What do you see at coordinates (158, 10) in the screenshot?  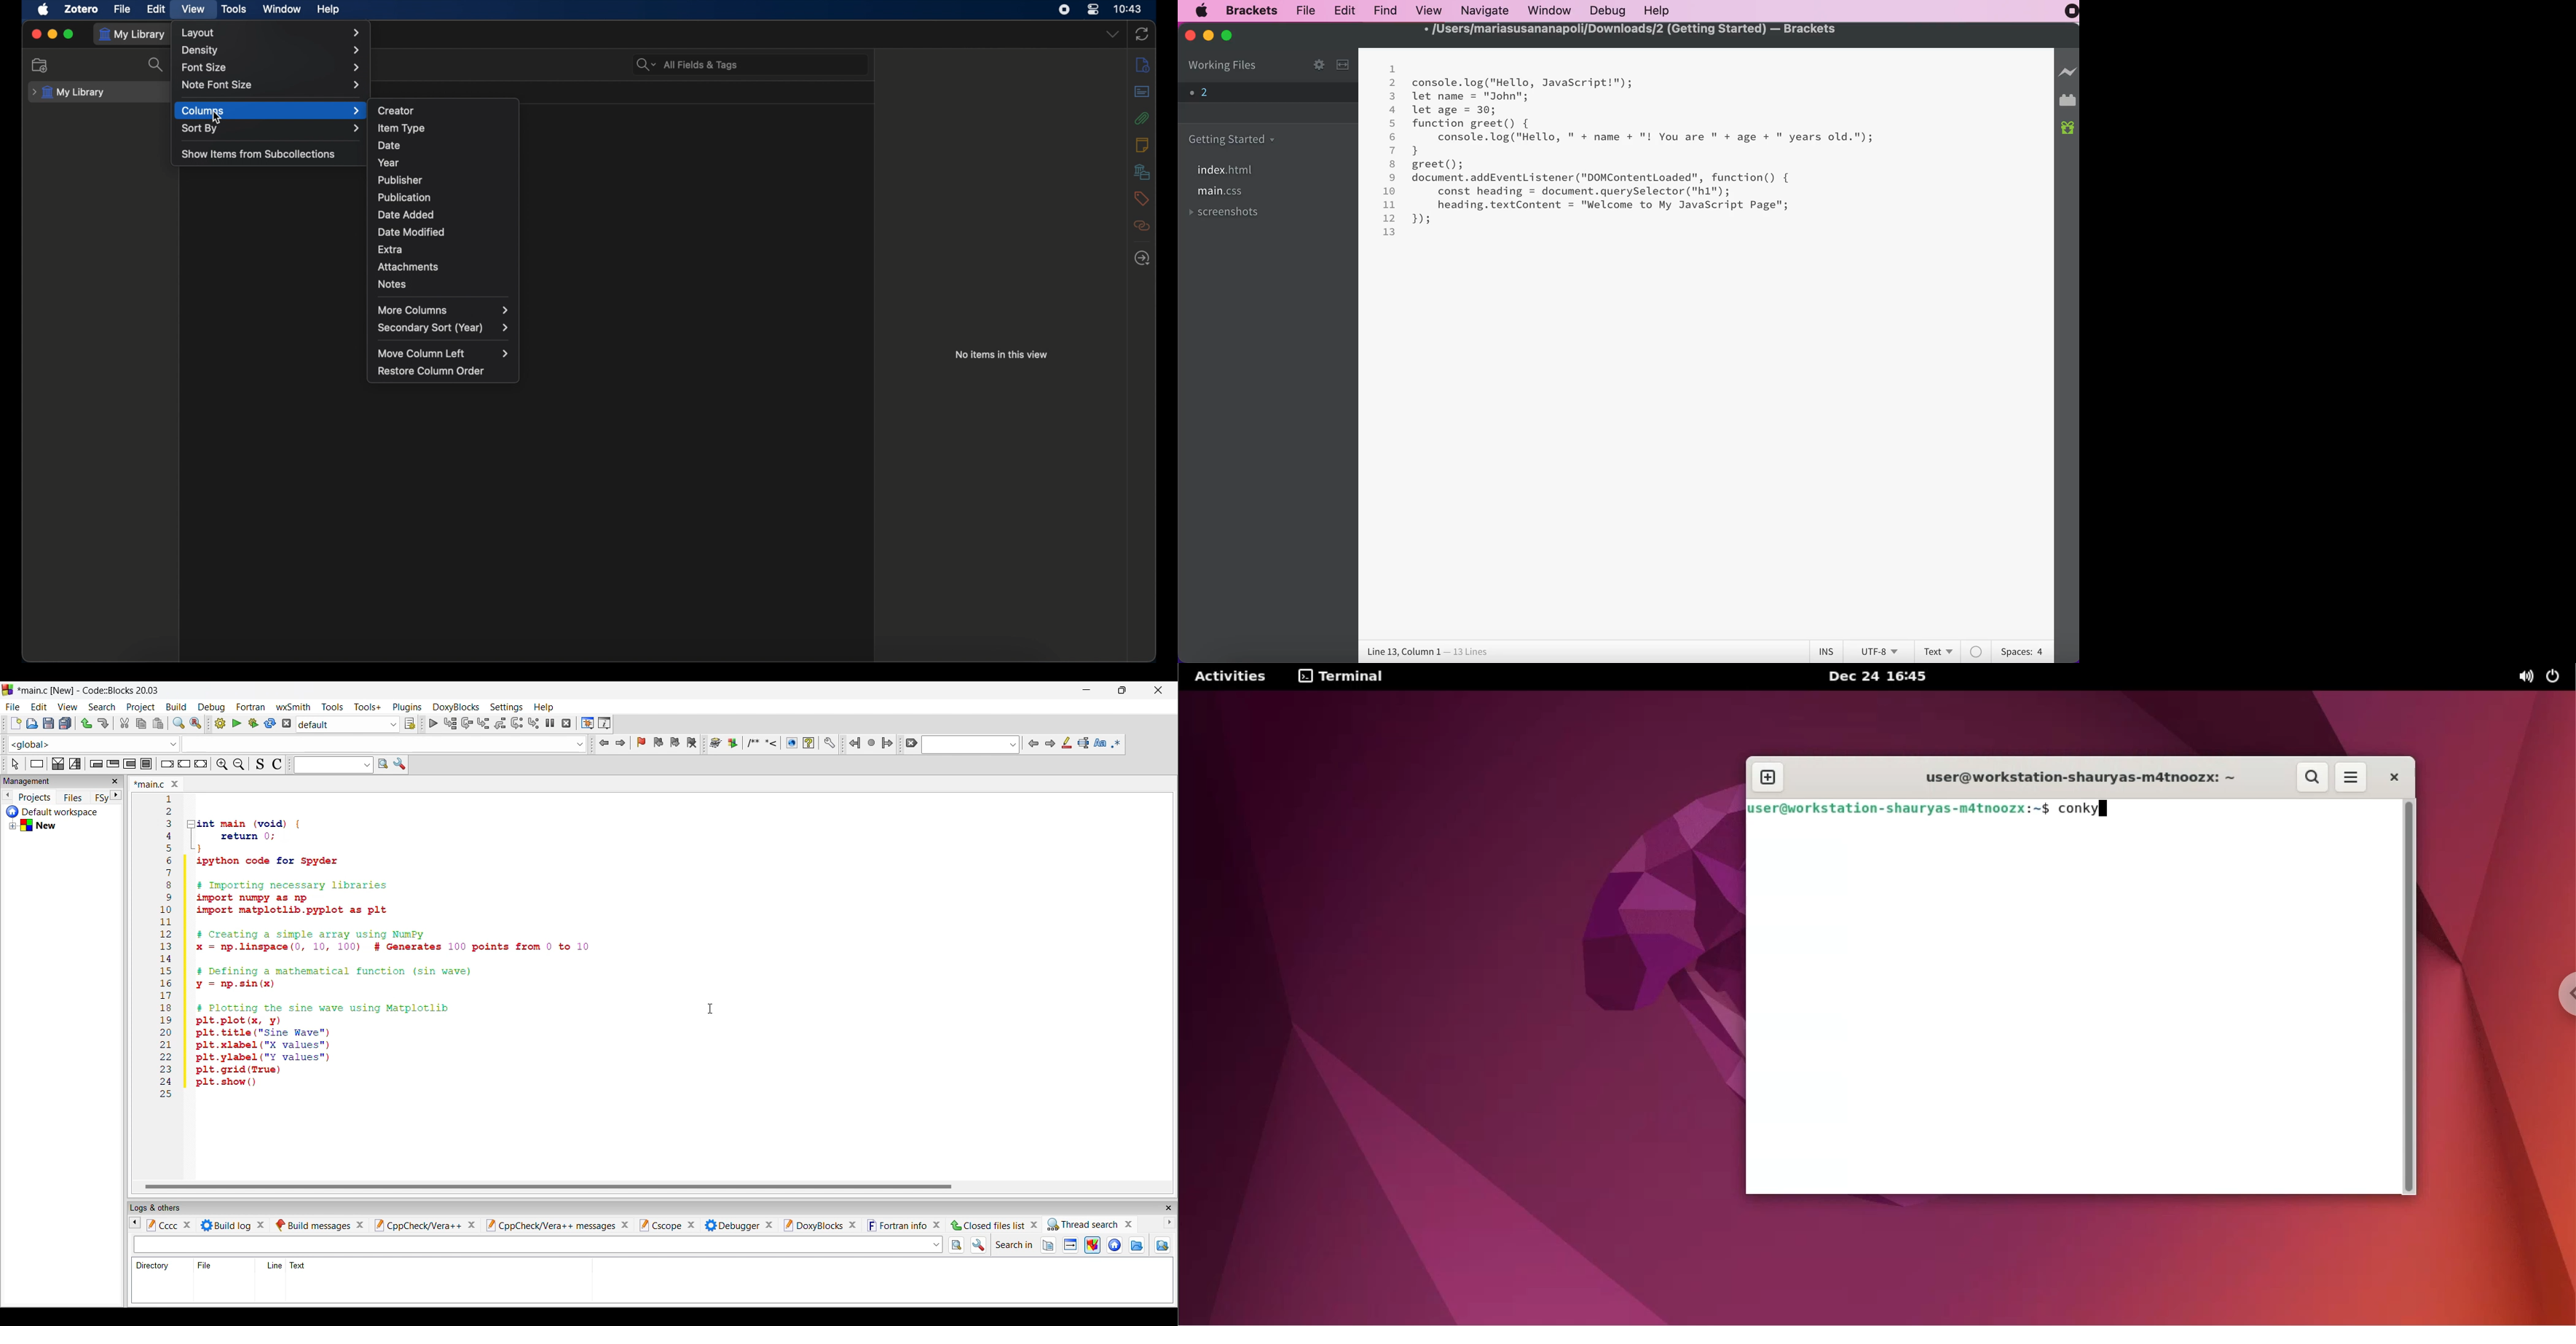 I see `edit` at bounding box center [158, 10].